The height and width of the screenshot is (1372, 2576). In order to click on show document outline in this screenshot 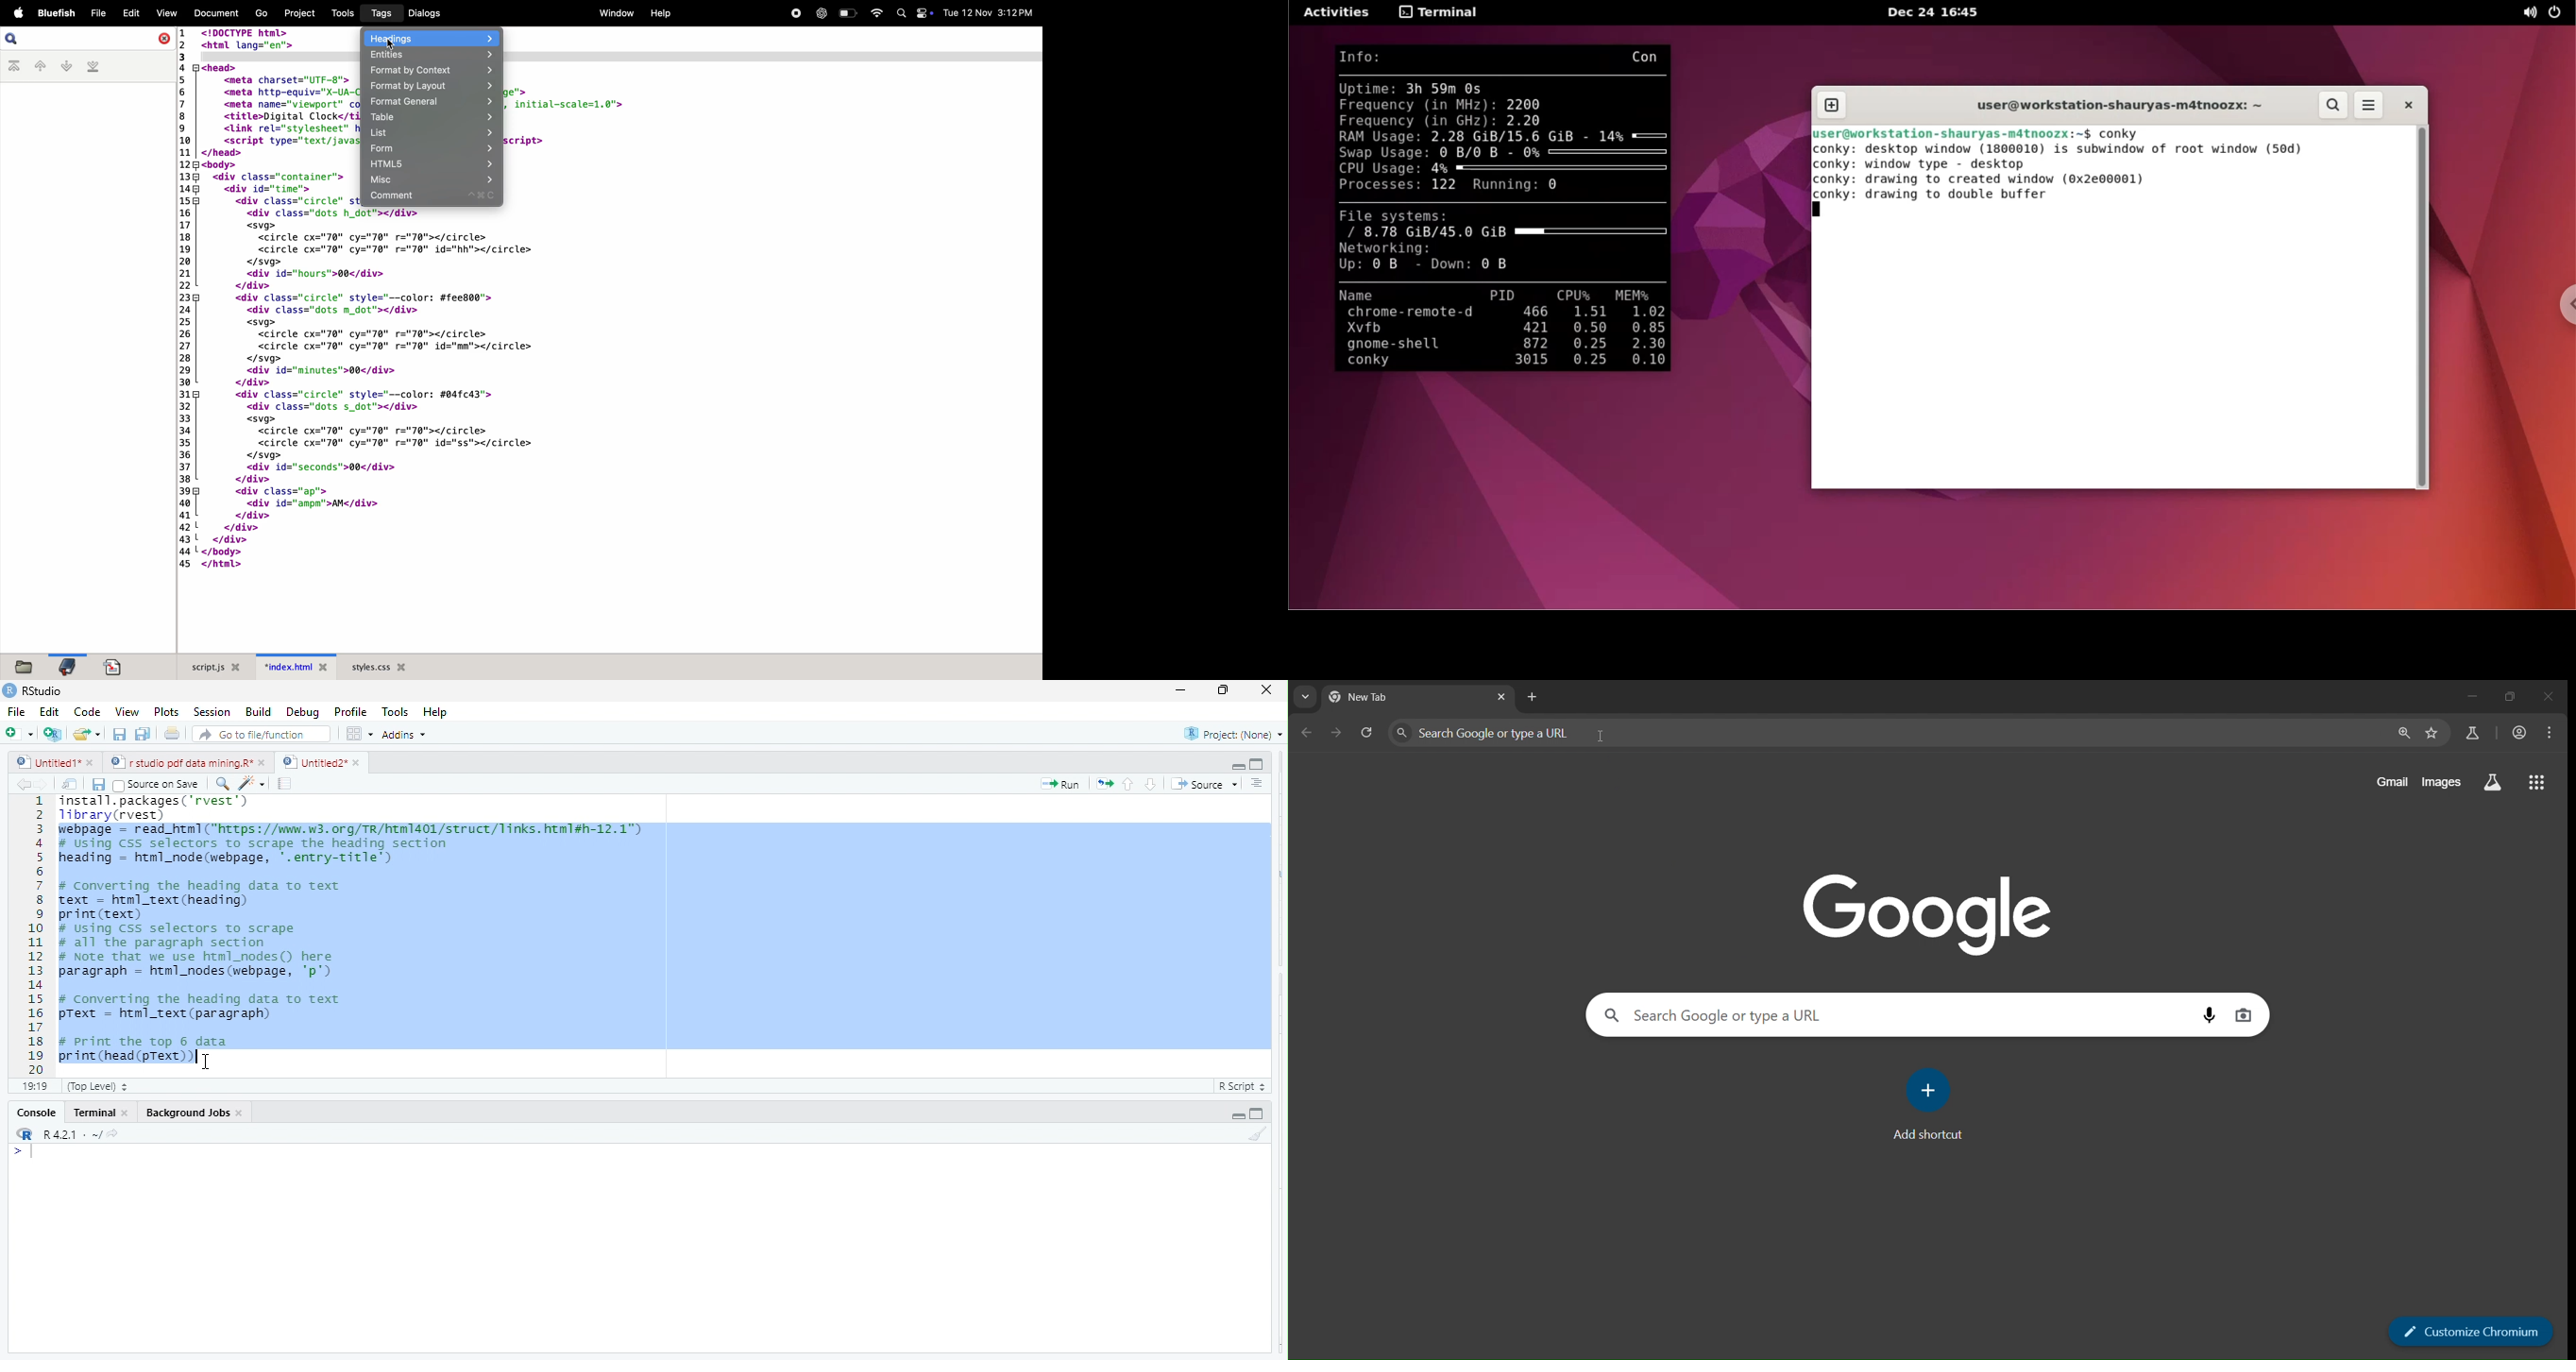, I will do `click(1258, 783)`.